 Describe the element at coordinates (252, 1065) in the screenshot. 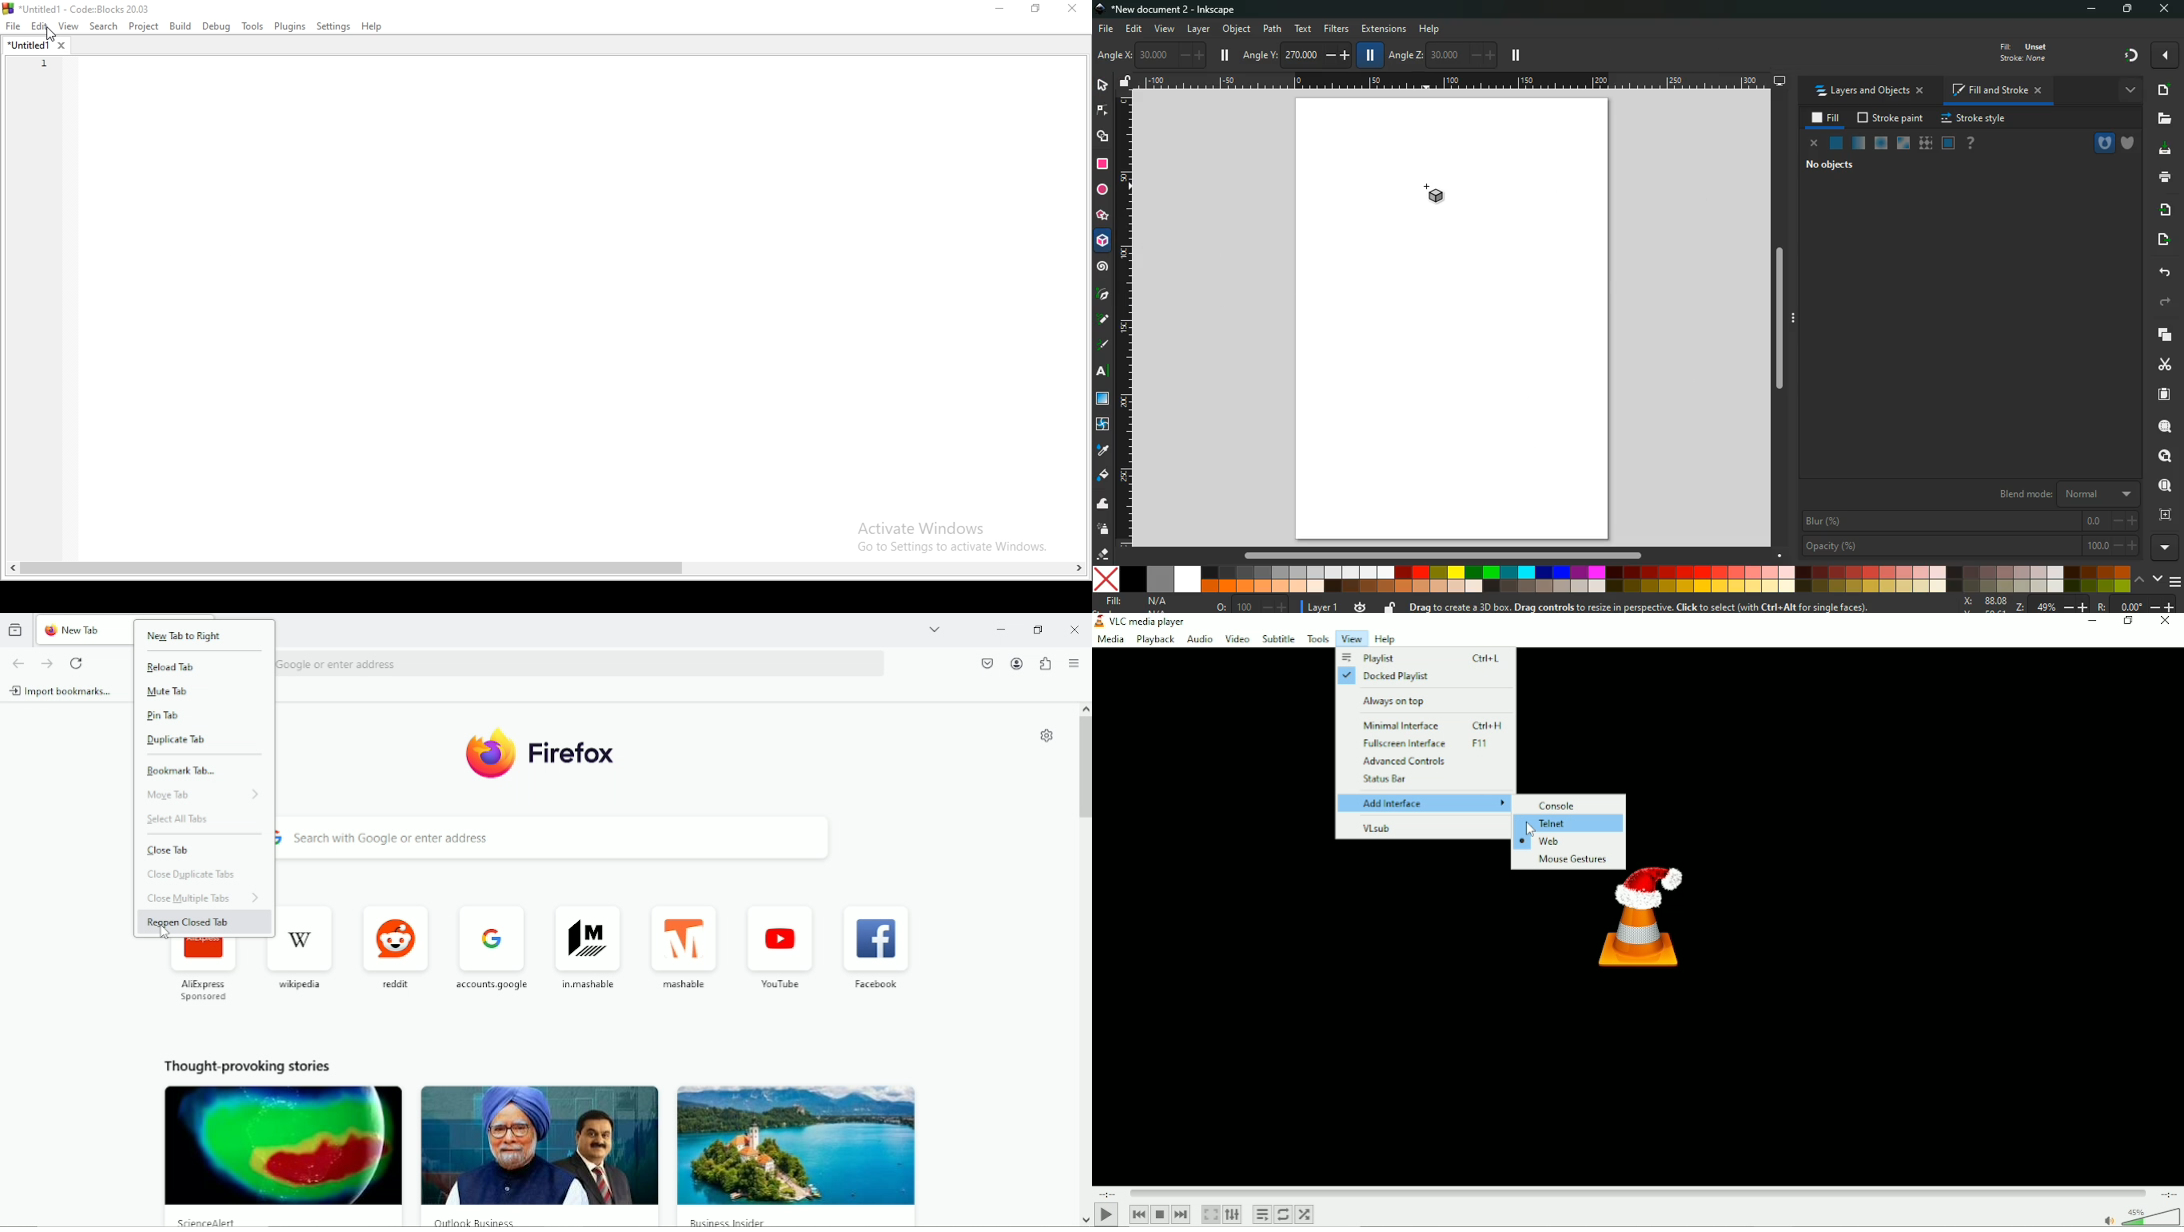

I see `Thought provoking stories` at that location.